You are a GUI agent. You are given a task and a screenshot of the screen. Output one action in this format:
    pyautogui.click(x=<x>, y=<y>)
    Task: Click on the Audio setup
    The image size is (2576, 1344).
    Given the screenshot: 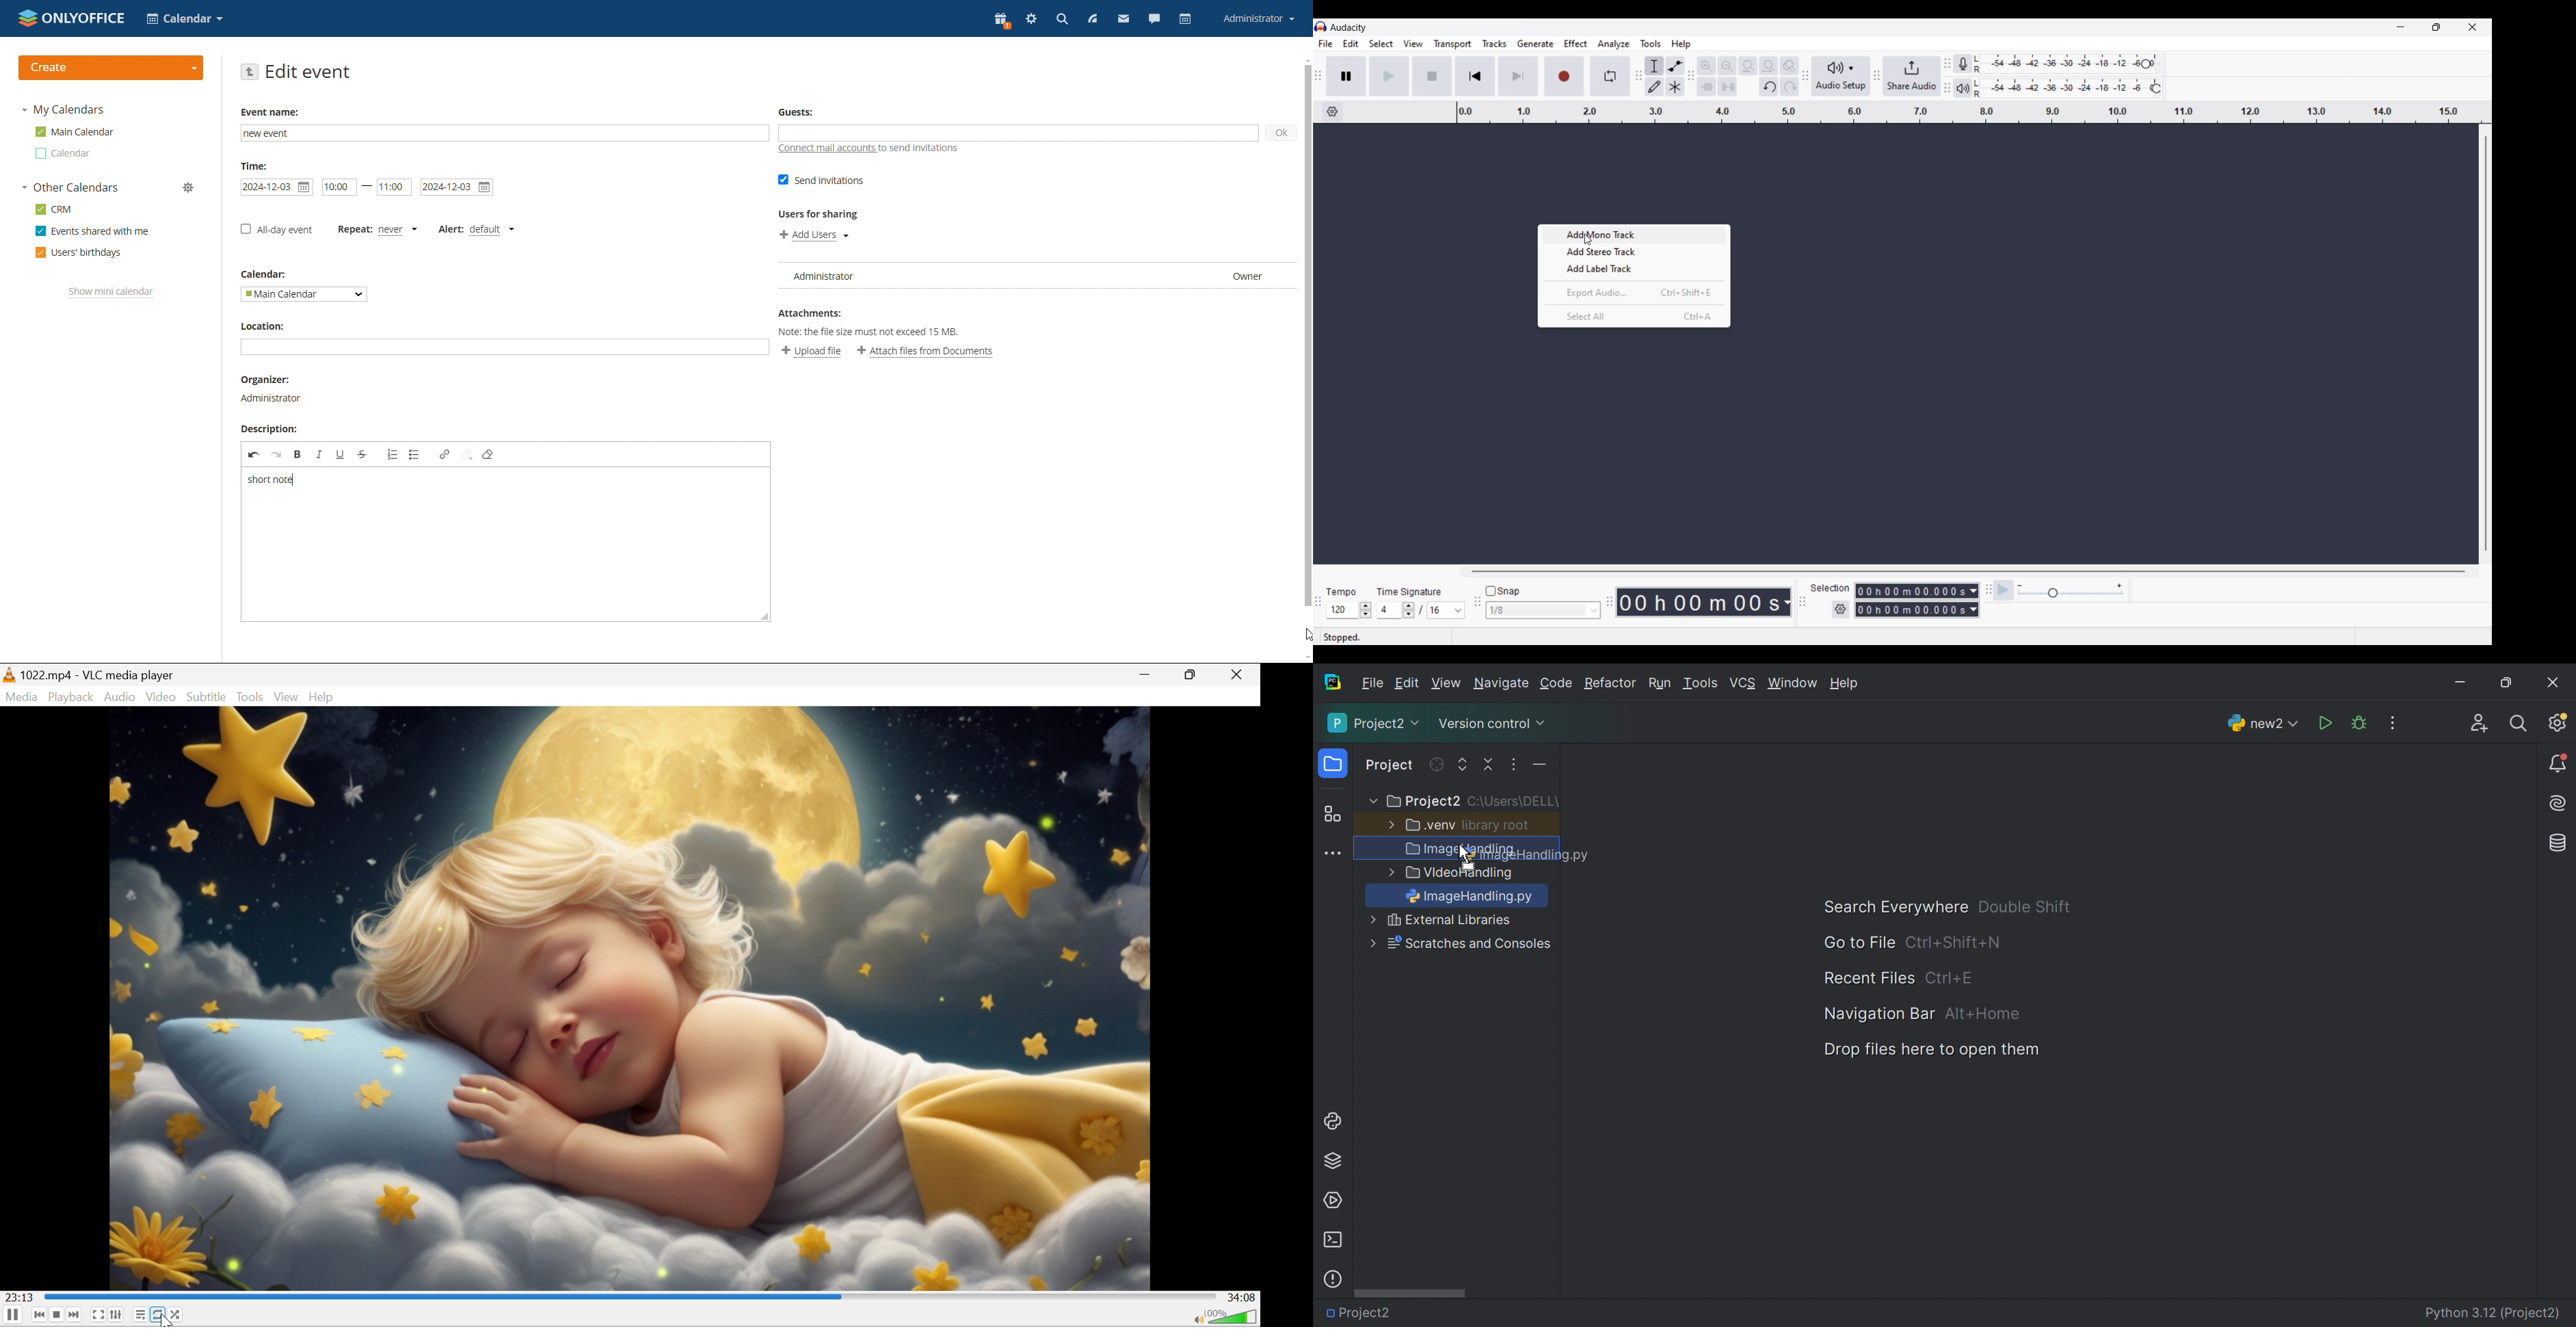 What is the action you would take?
    pyautogui.click(x=1841, y=76)
    